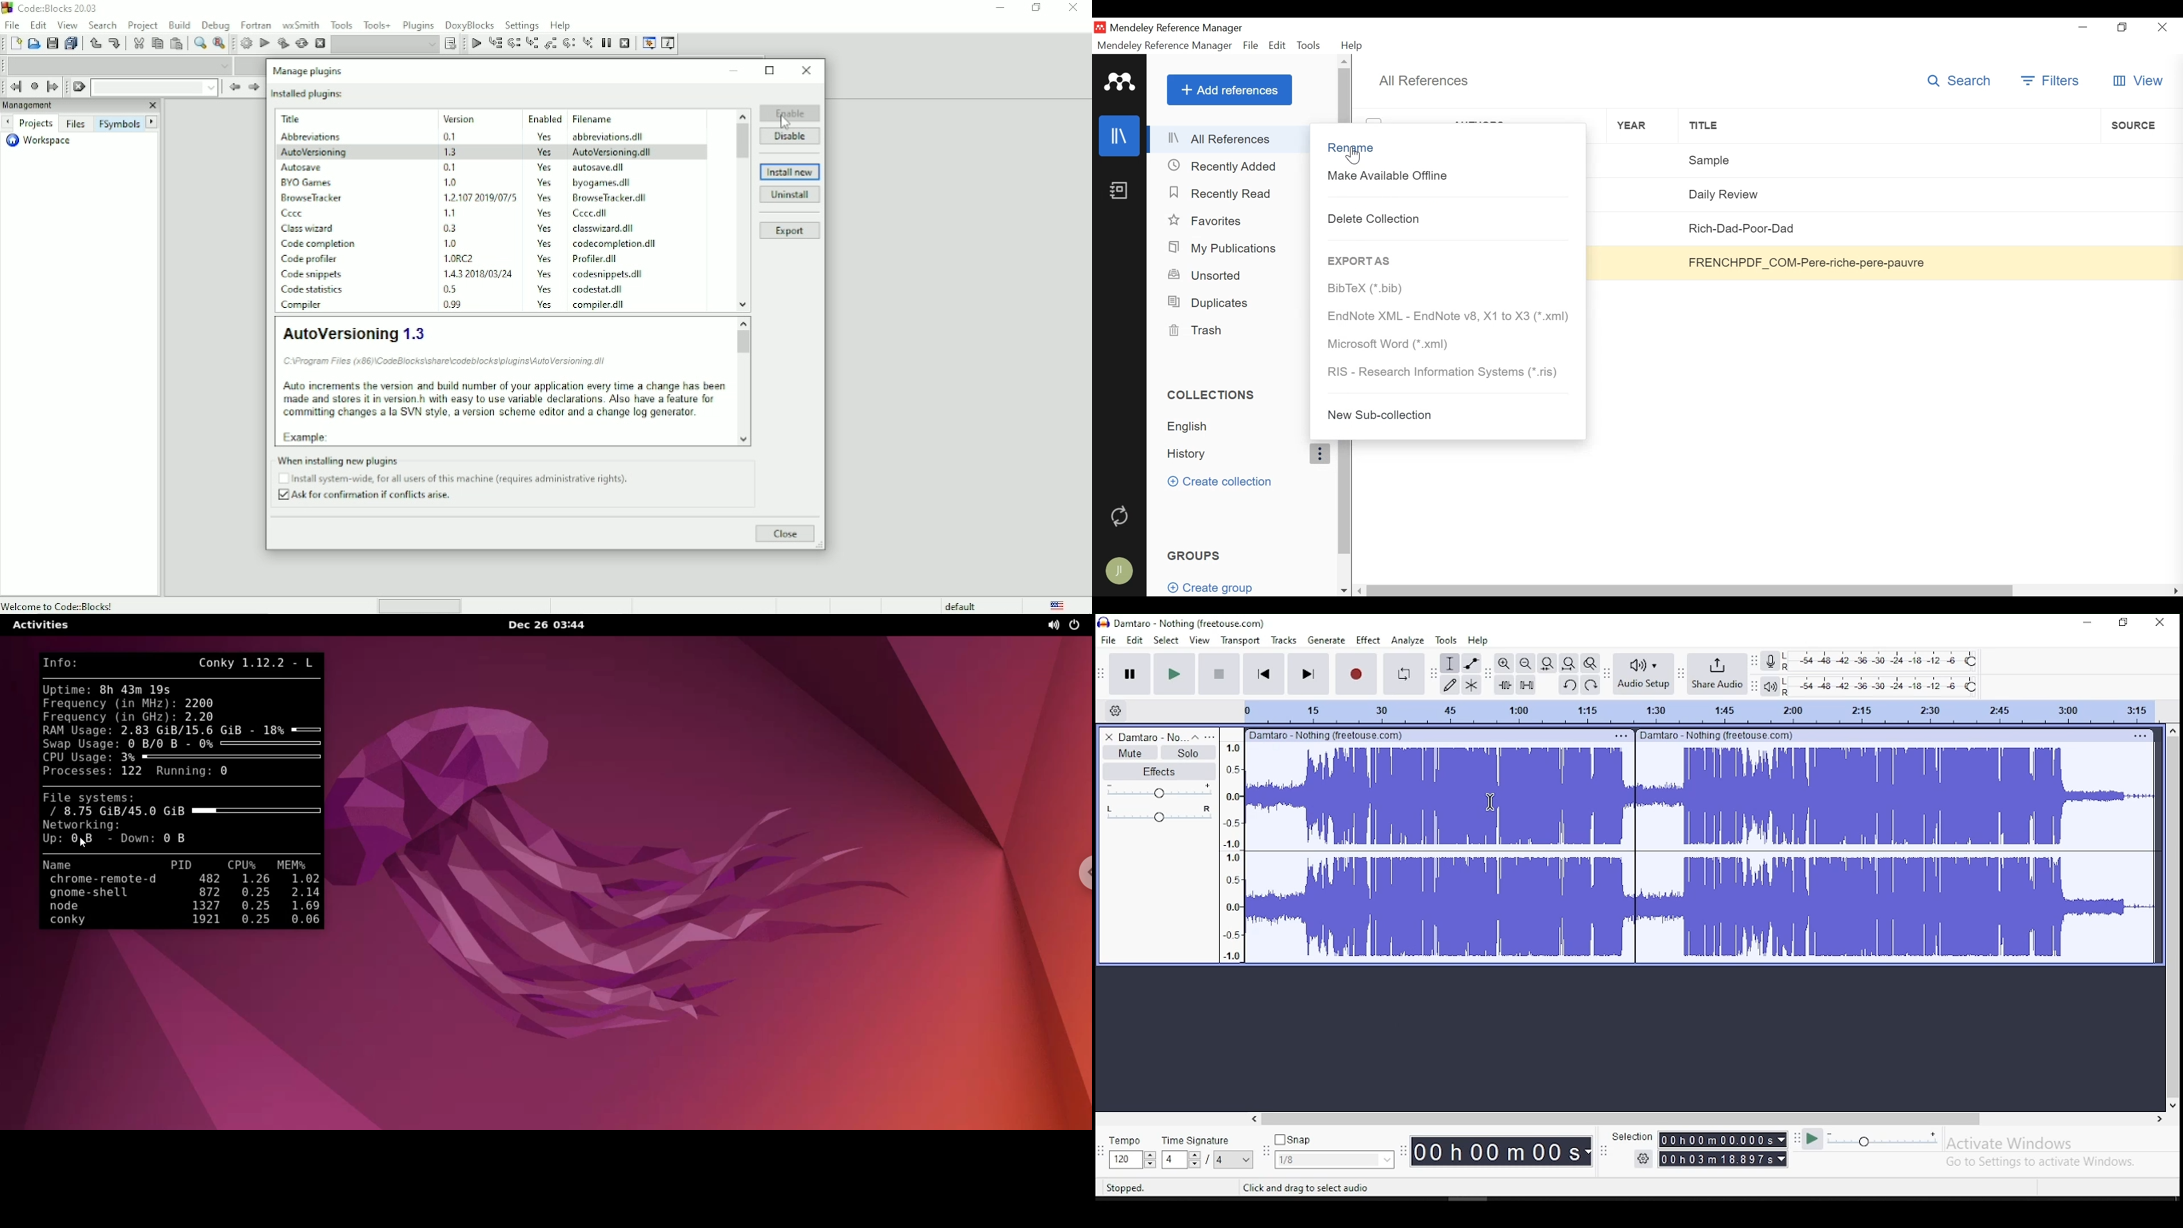  Describe the element at coordinates (310, 71) in the screenshot. I see `Manage plugins` at that location.